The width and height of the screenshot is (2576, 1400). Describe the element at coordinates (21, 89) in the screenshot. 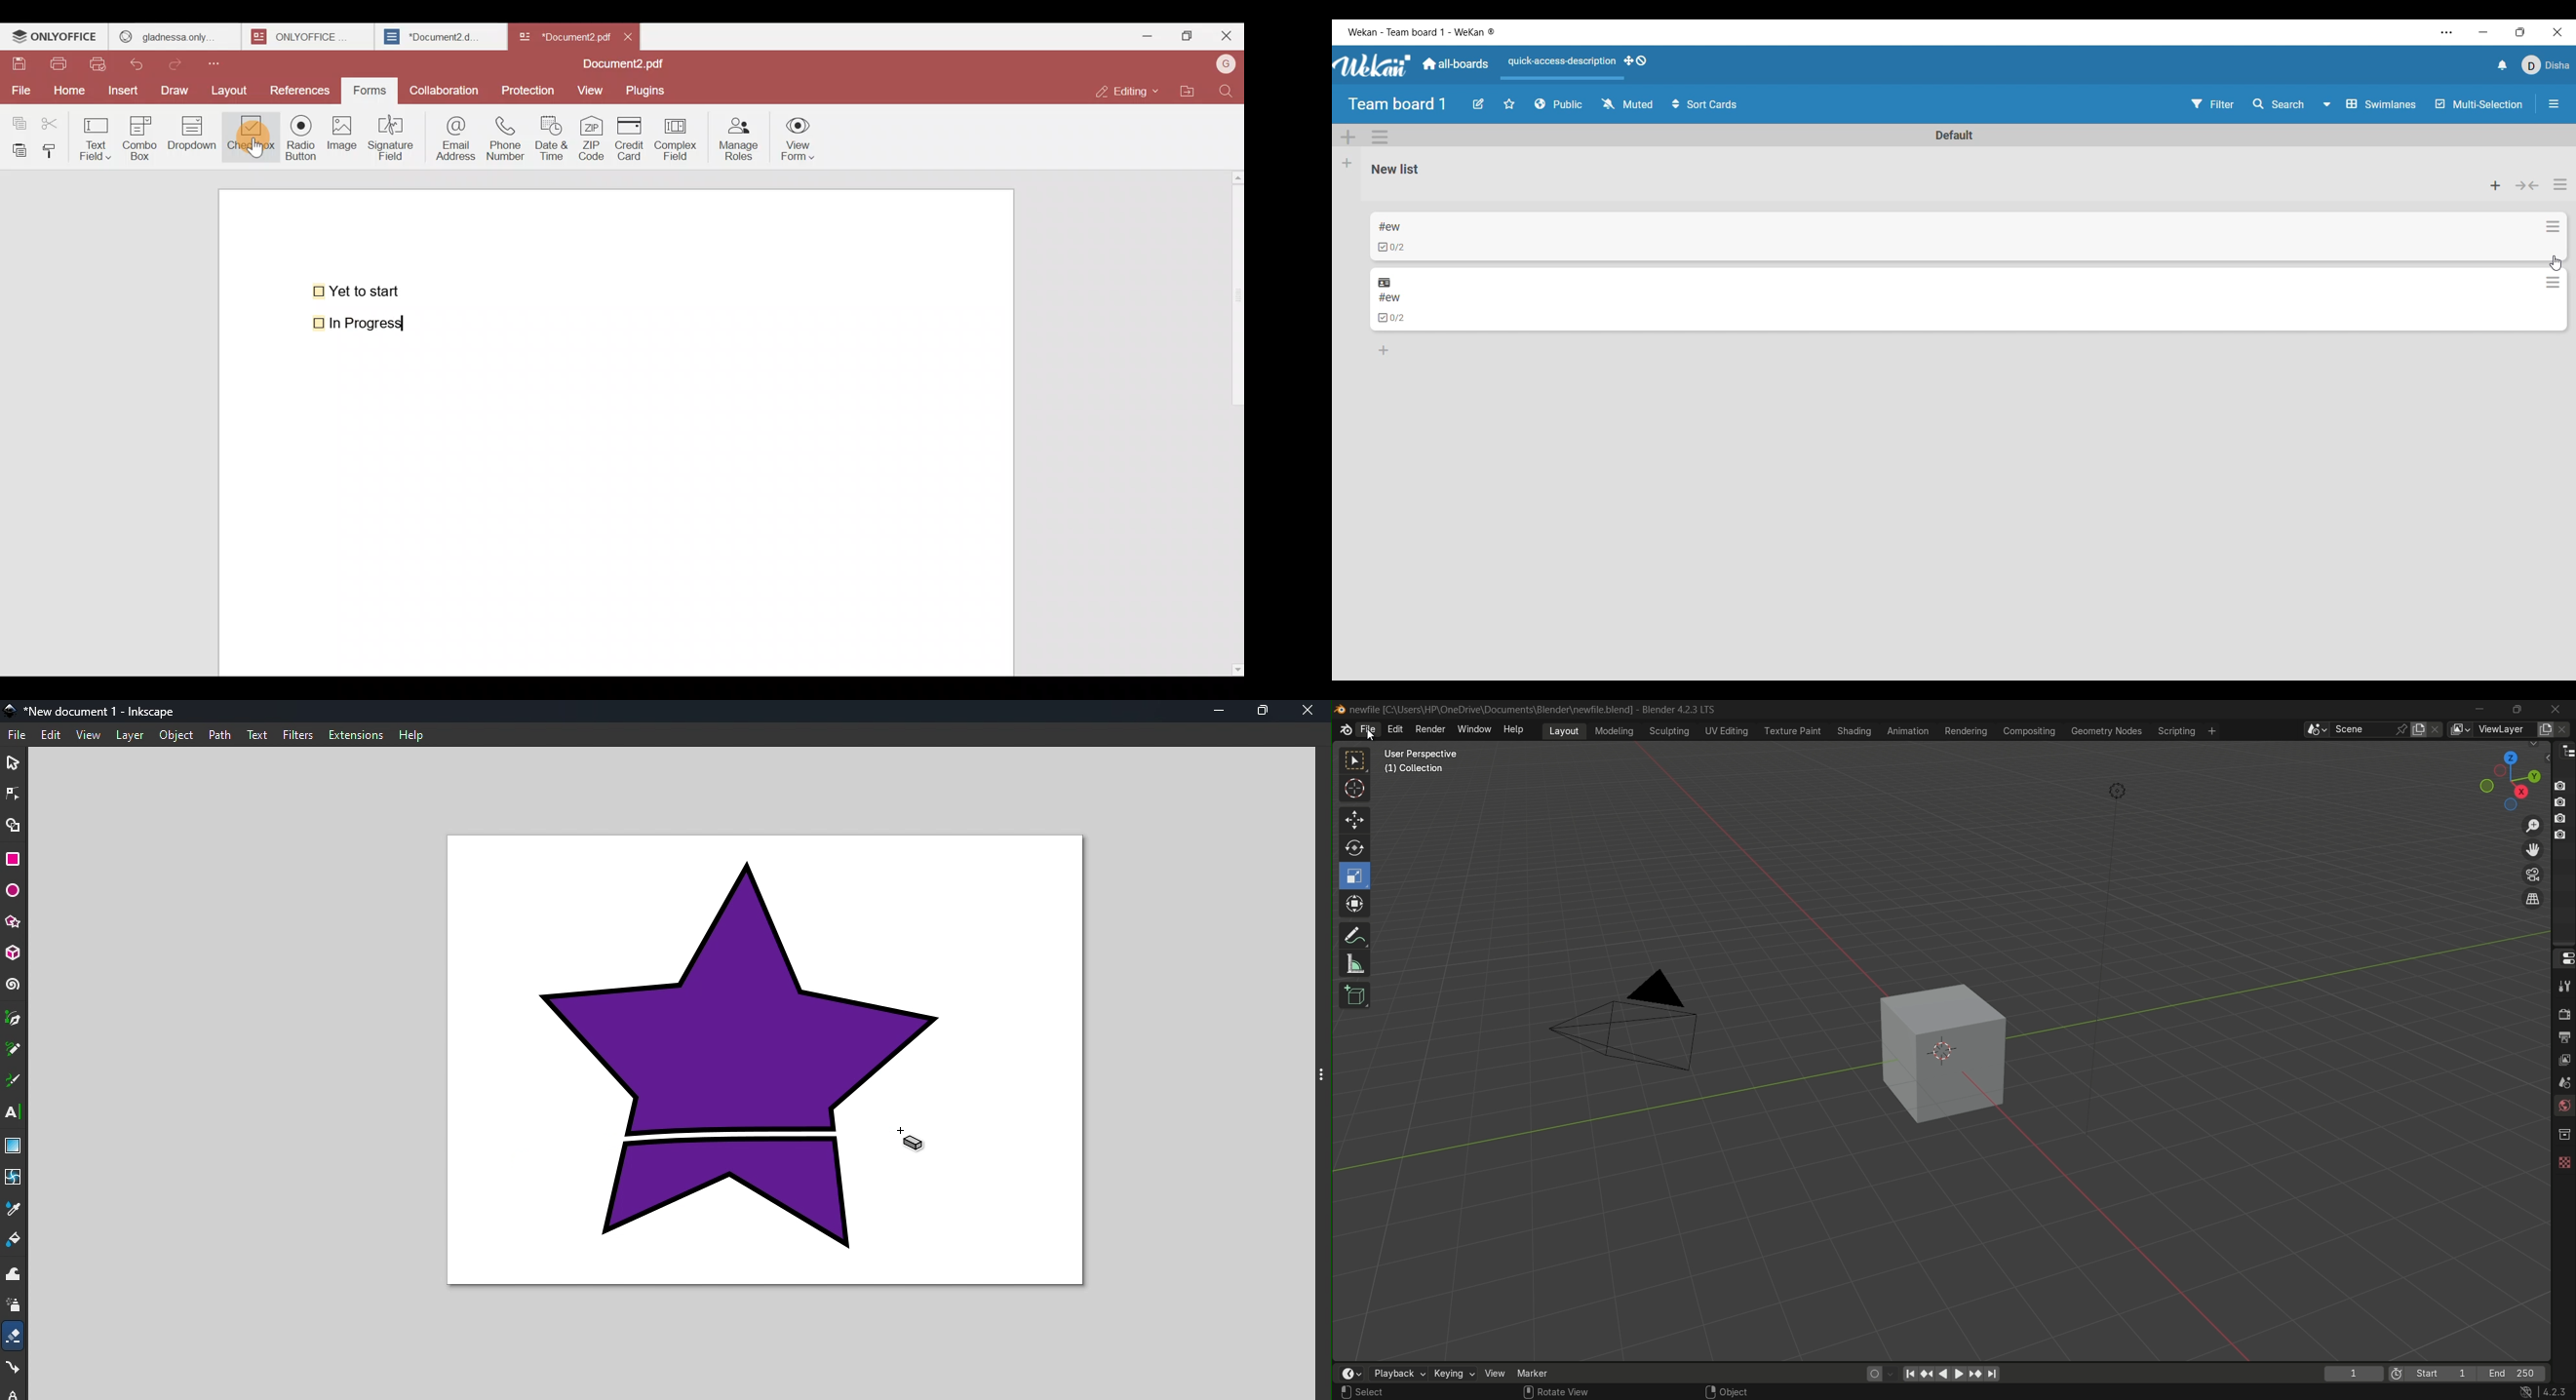

I see `File` at that location.